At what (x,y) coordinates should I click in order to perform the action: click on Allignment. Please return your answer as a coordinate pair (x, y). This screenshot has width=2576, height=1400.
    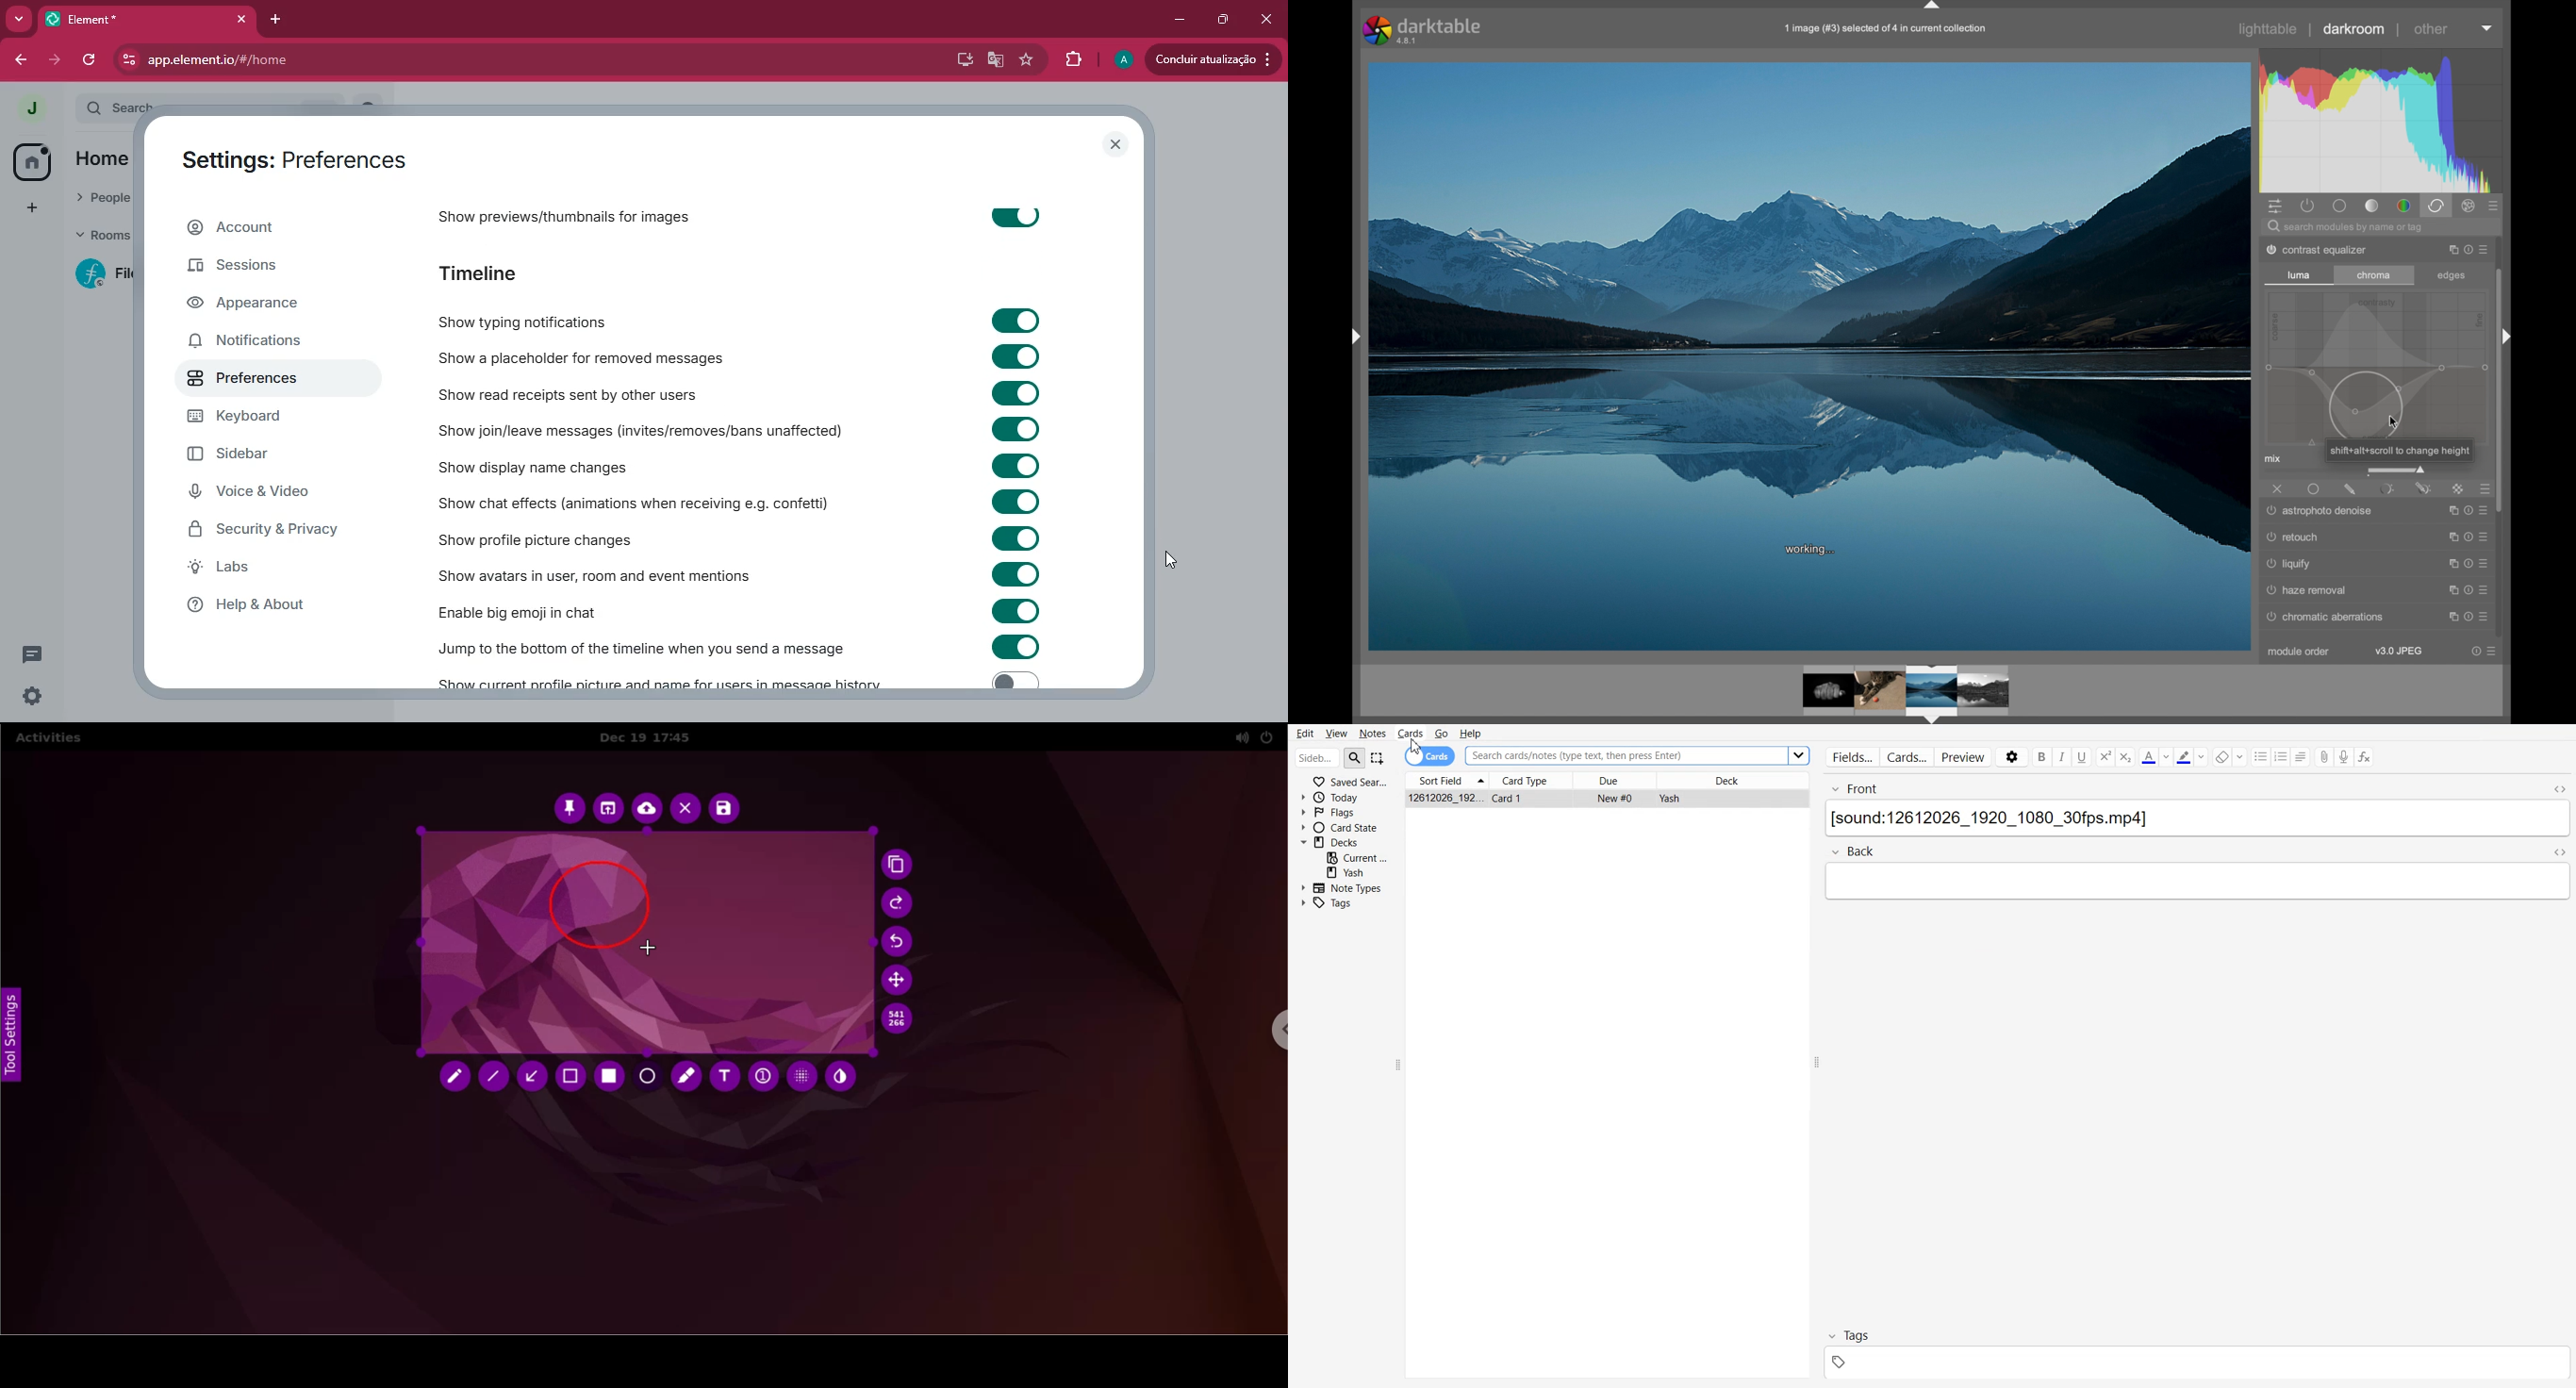
    Looking at the image, I should click on (2302, 756).